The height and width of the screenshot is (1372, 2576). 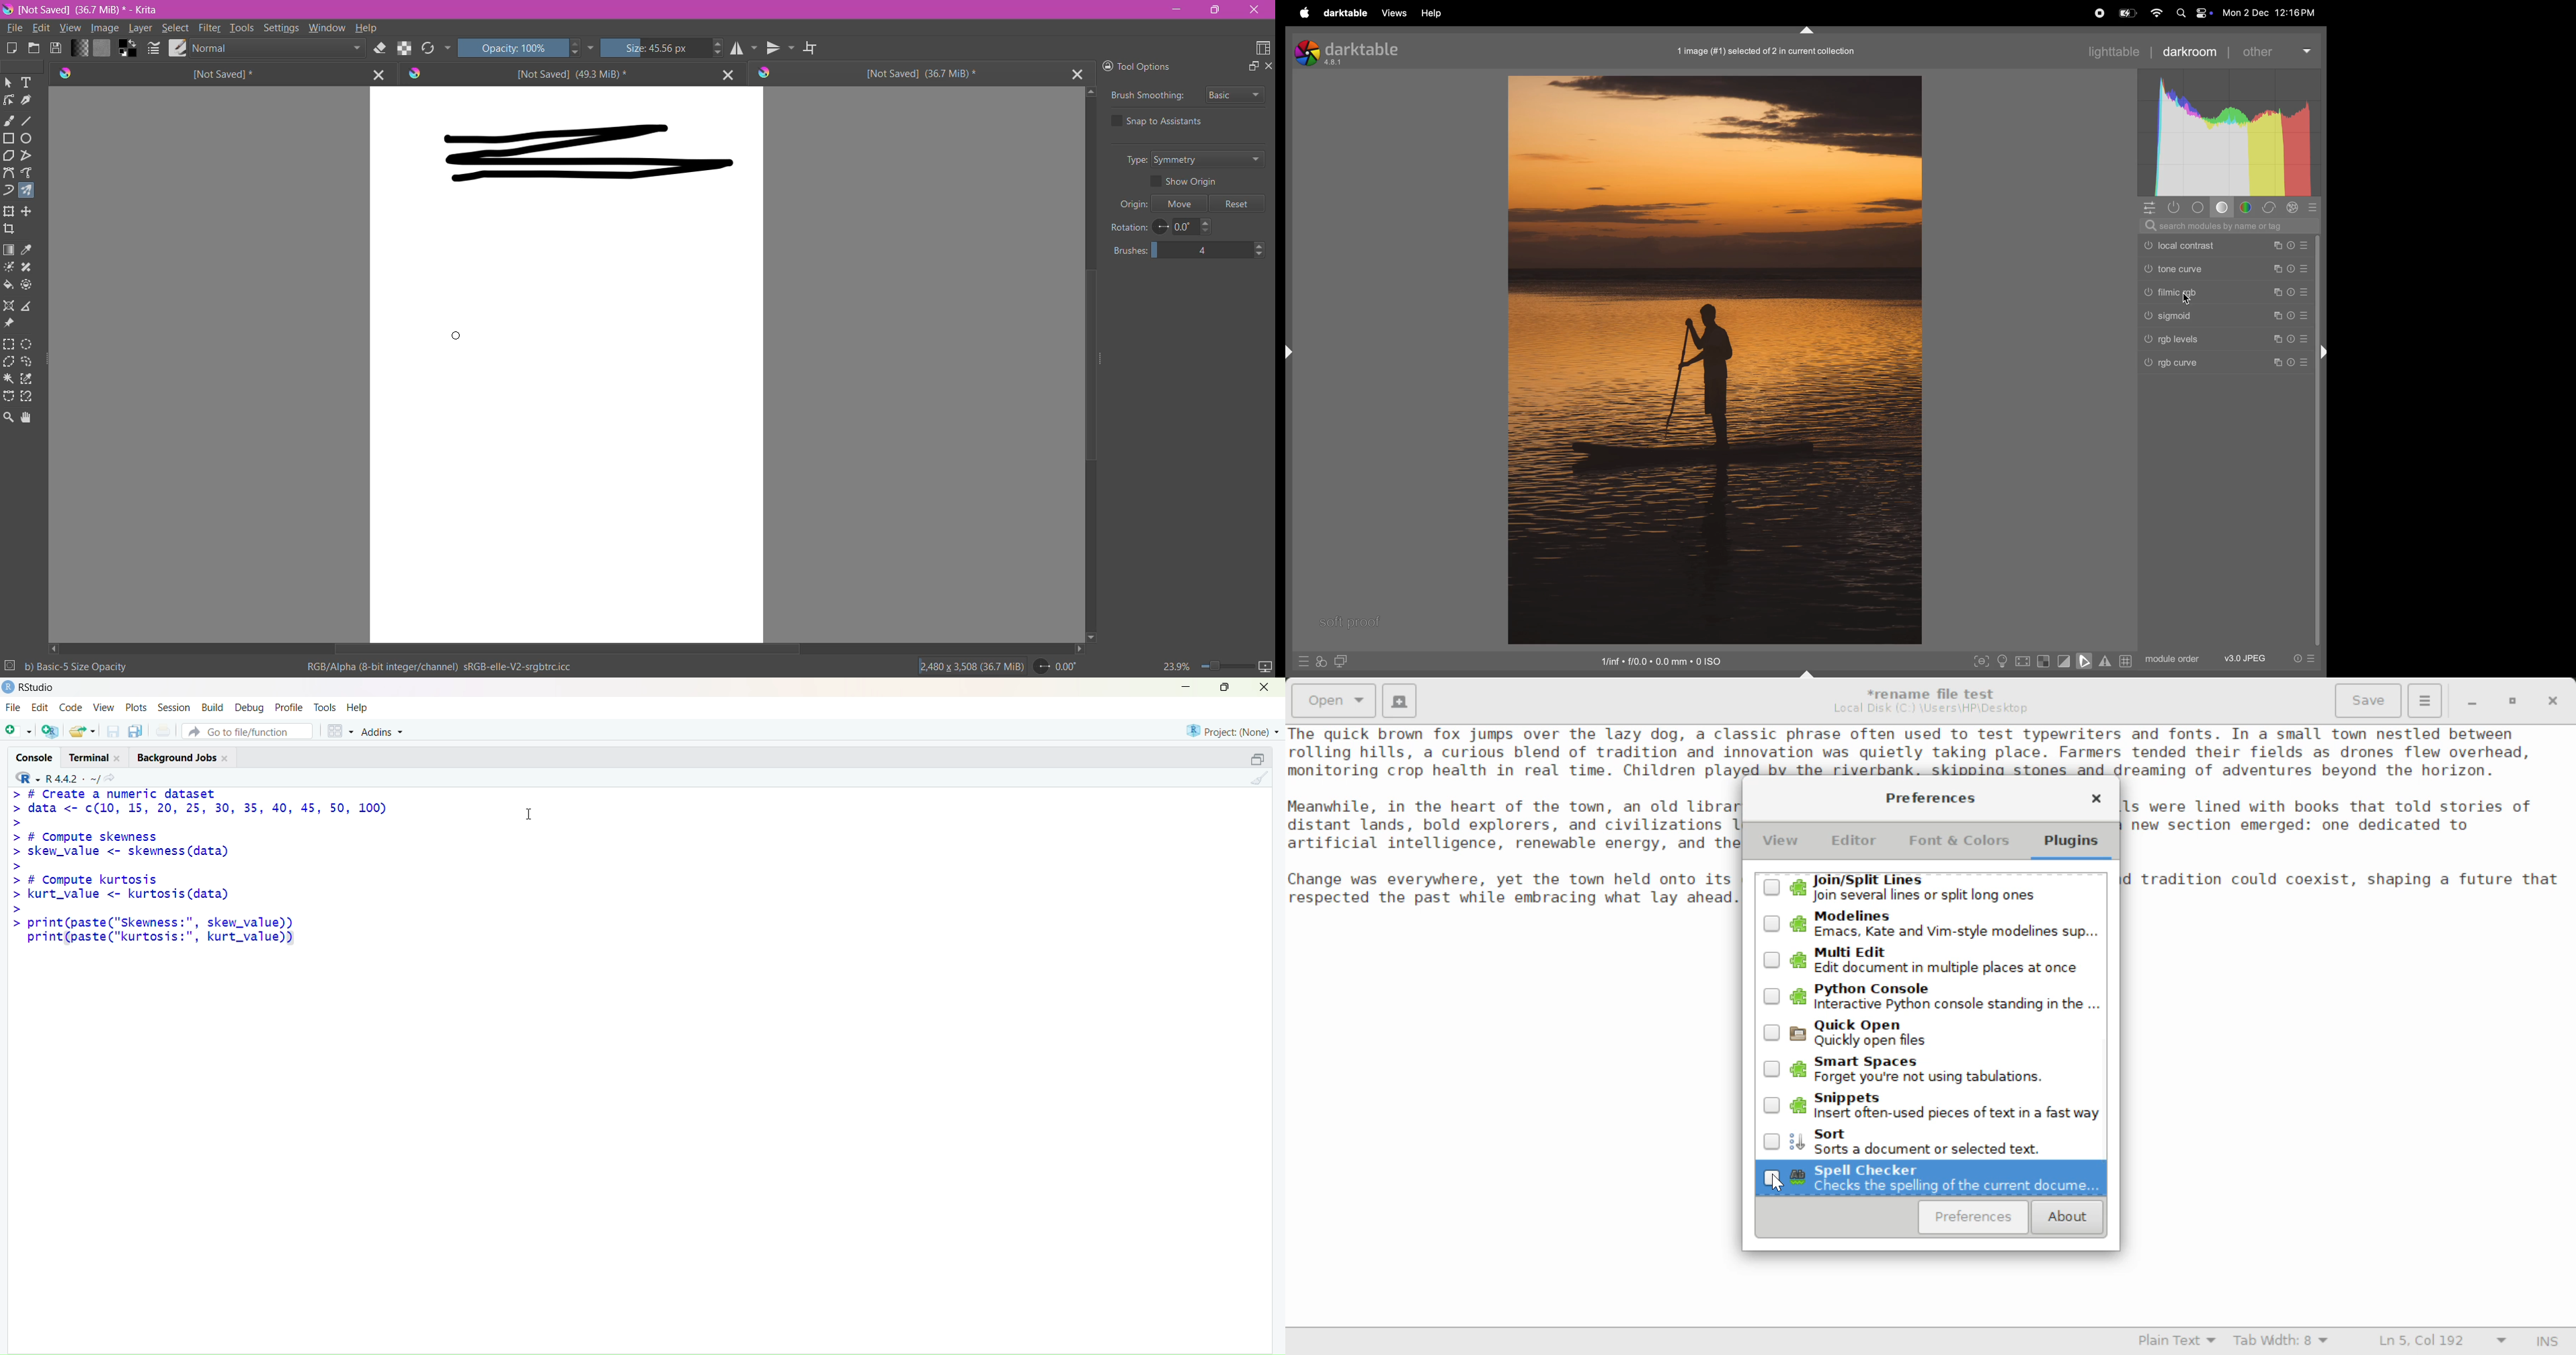 I want to click on Transform a layer, so click(x=29, y=211).